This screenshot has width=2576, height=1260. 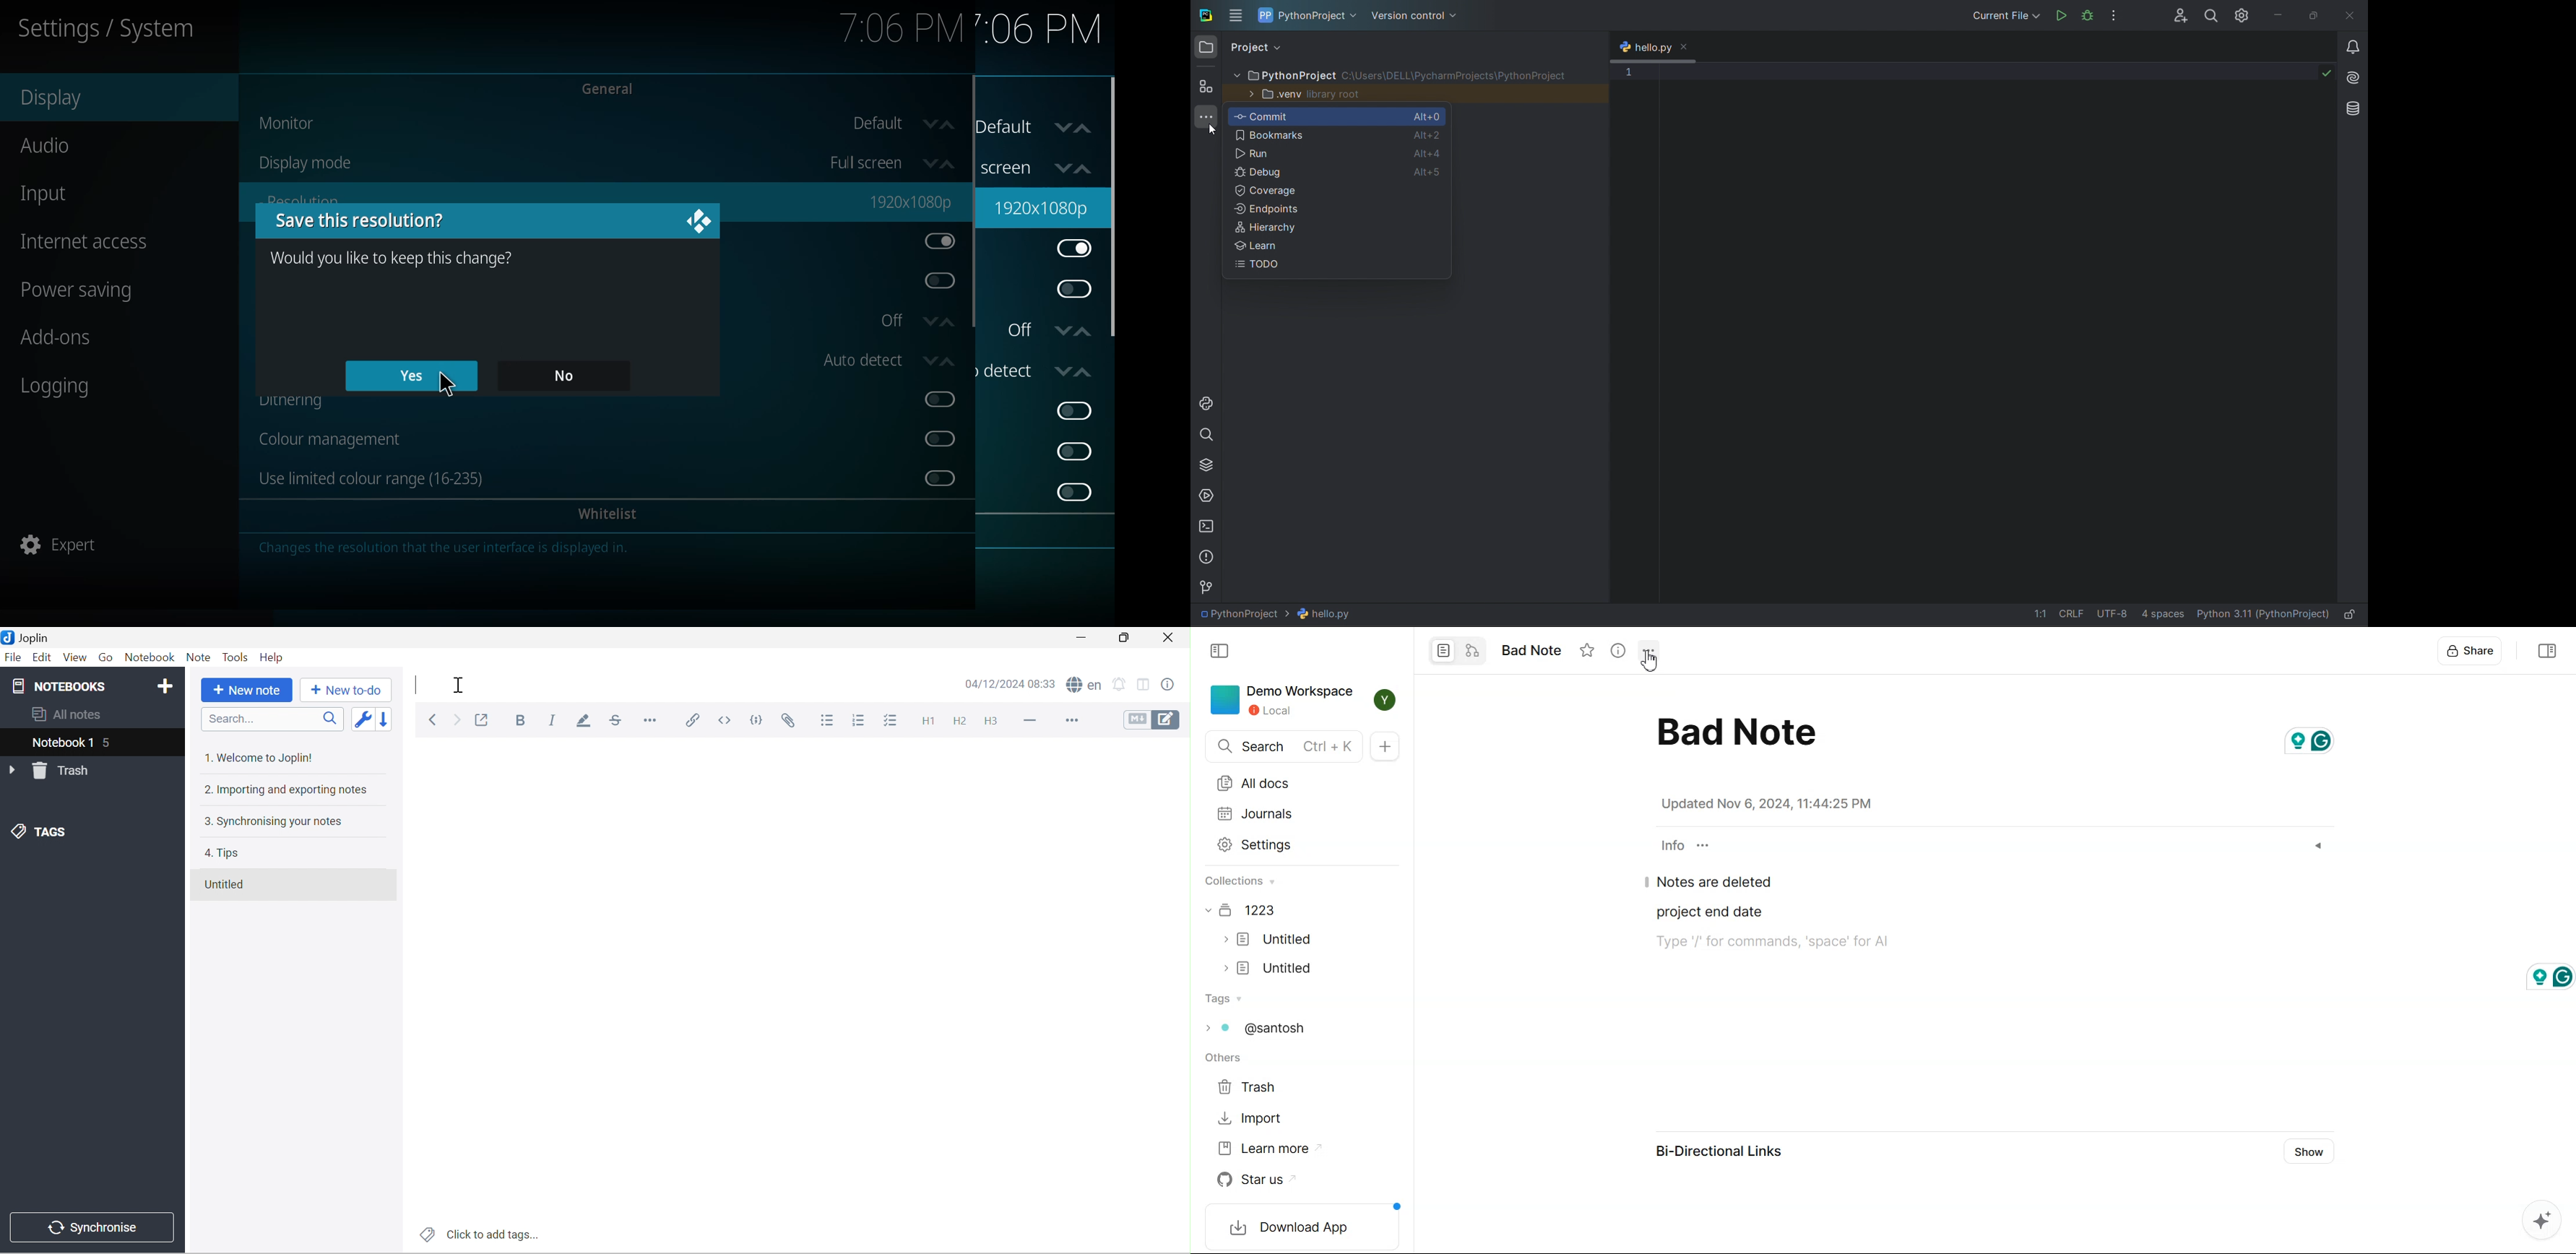 I want to click on Help, so click(x=273, y=657).